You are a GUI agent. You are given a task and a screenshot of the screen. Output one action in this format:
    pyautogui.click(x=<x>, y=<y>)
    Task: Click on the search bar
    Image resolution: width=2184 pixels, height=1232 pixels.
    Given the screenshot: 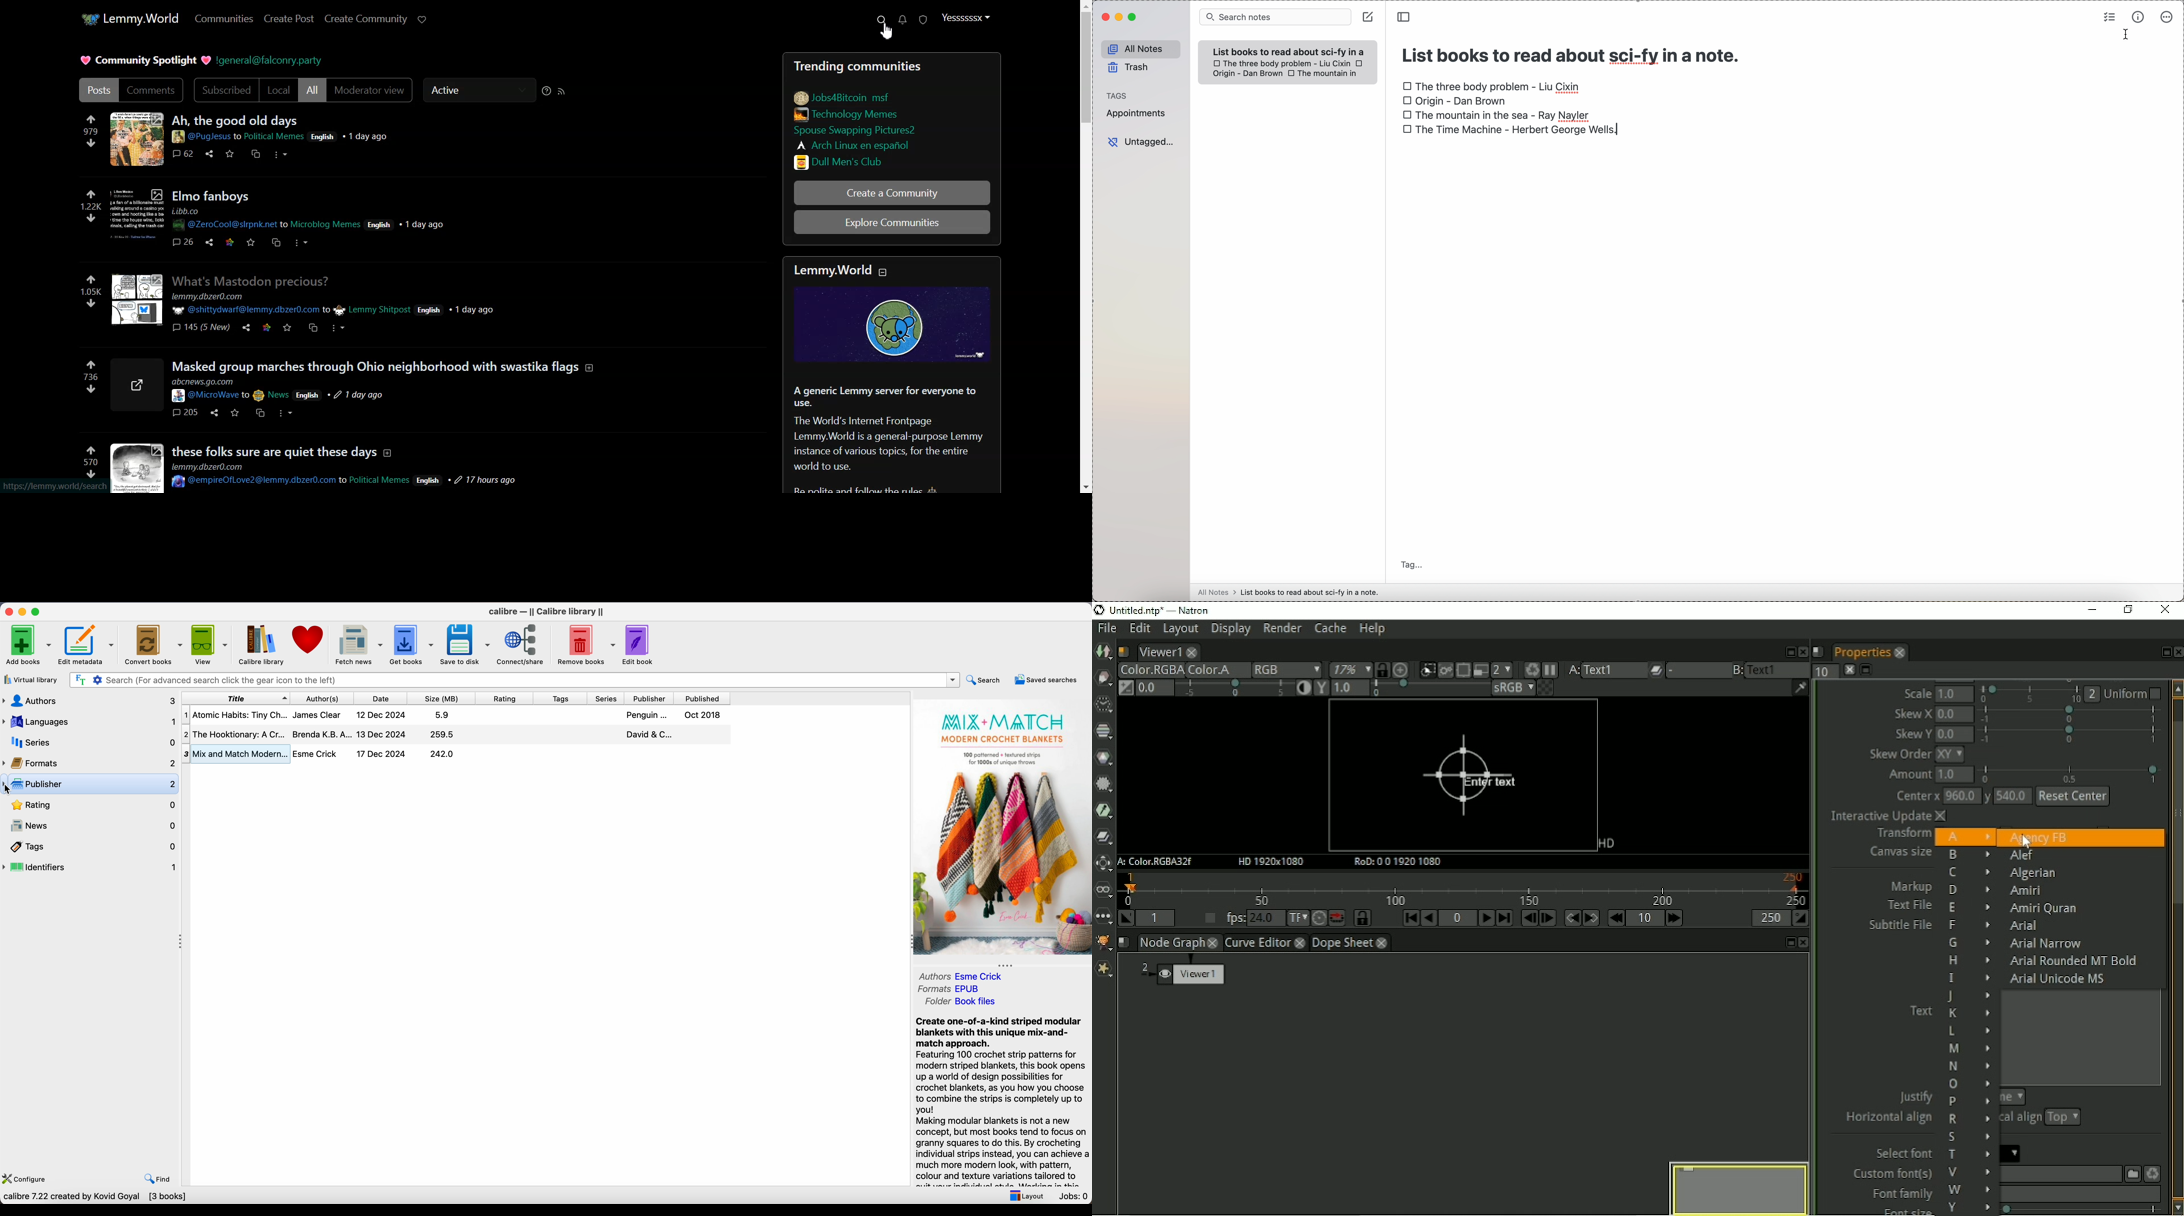 What is the action you would take?
    pyautogui.click(x=1274, y=17)
    